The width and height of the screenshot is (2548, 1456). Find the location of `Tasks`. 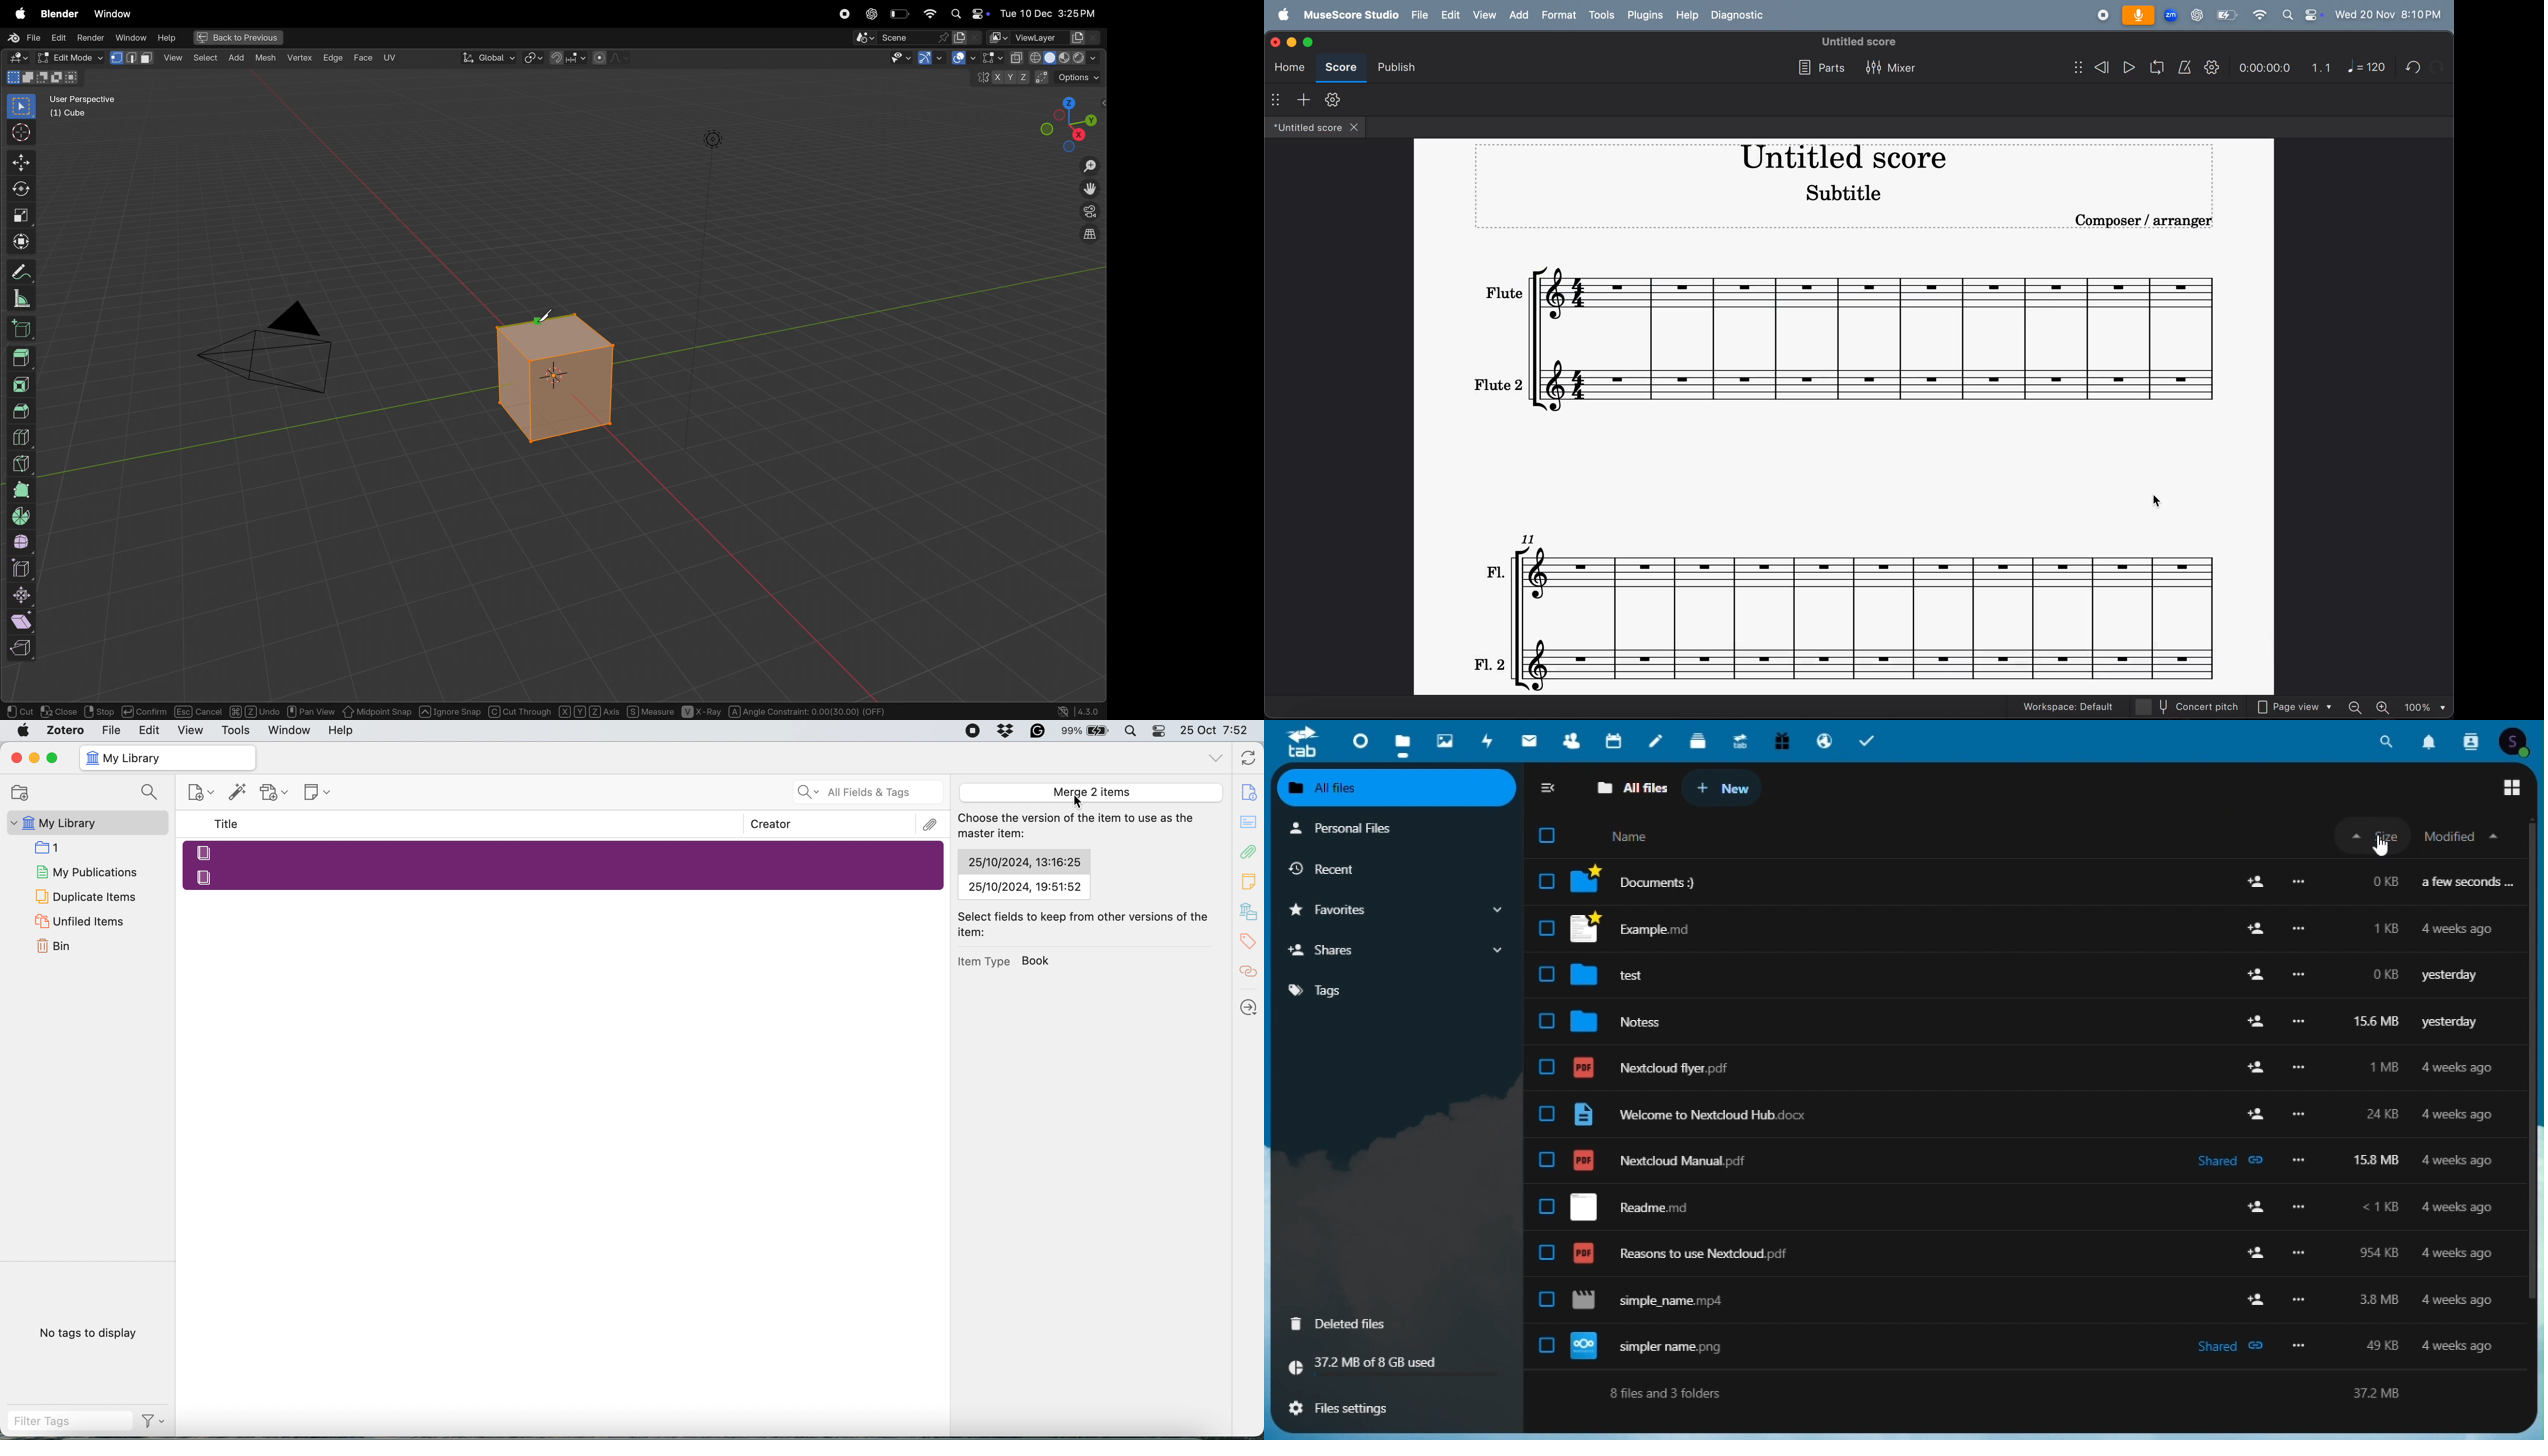

Tasks is located at coordinates (1868, 738).